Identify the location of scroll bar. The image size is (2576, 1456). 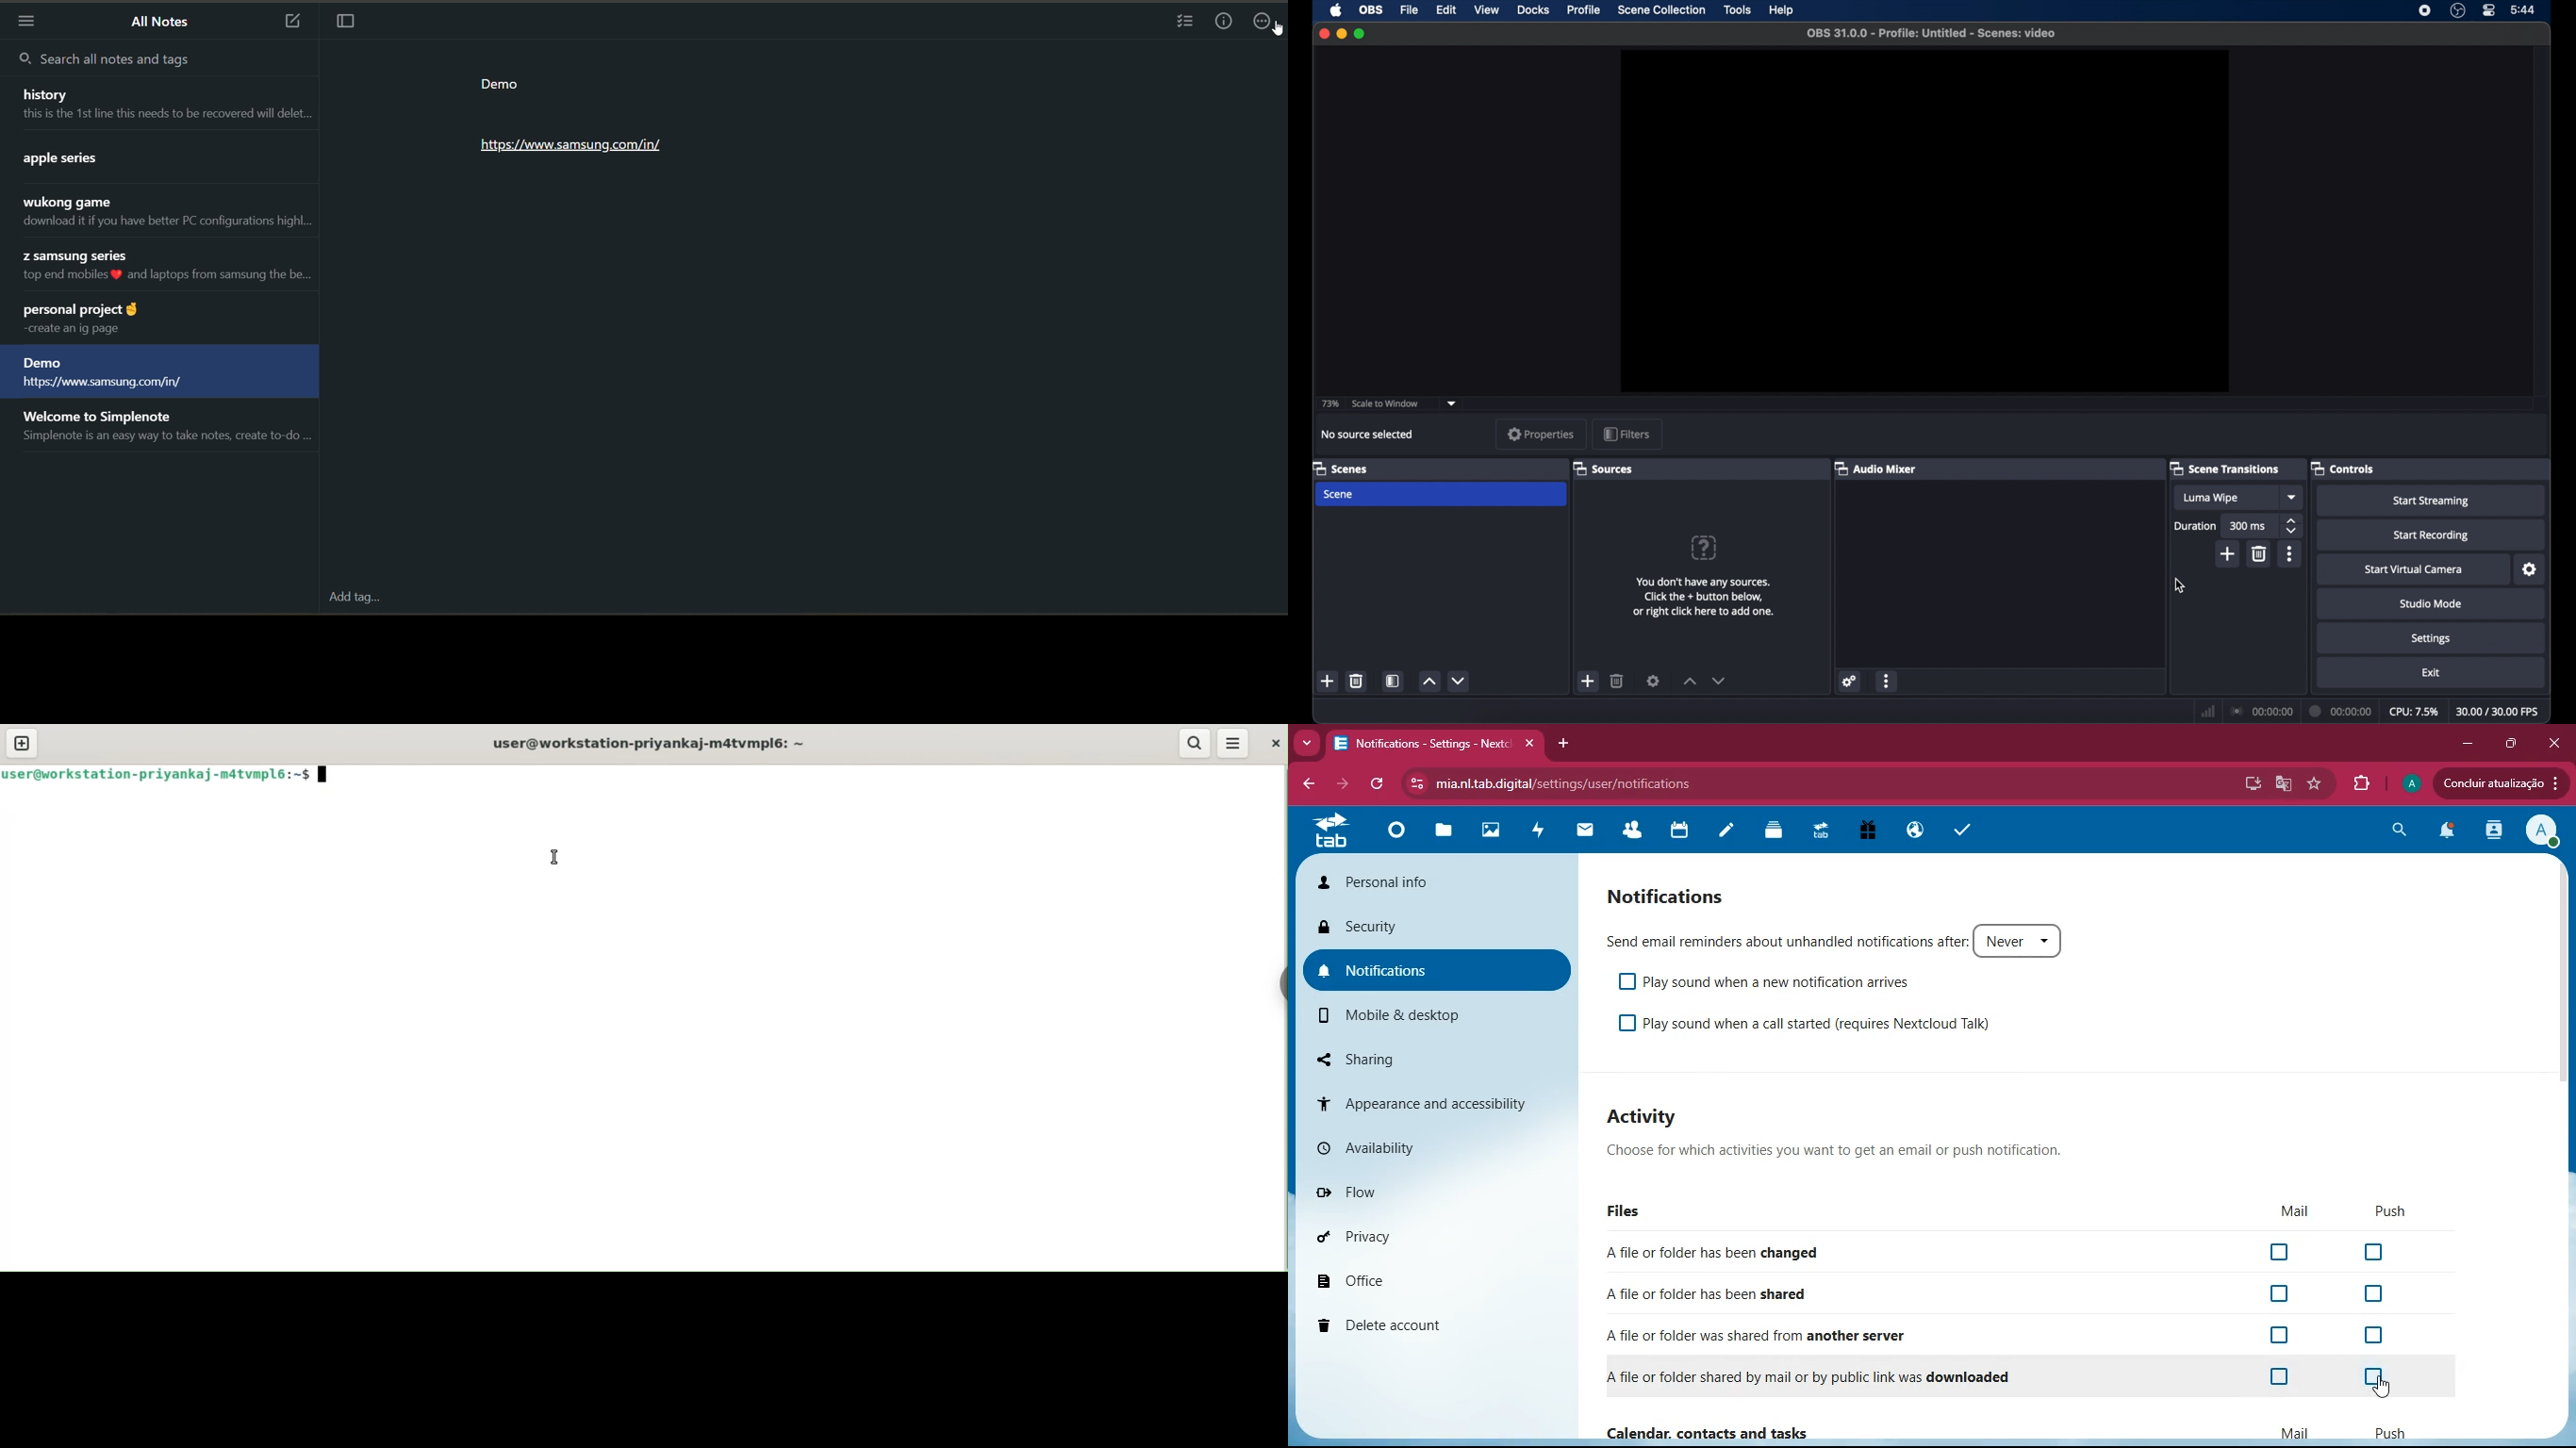
(2563, 1003).